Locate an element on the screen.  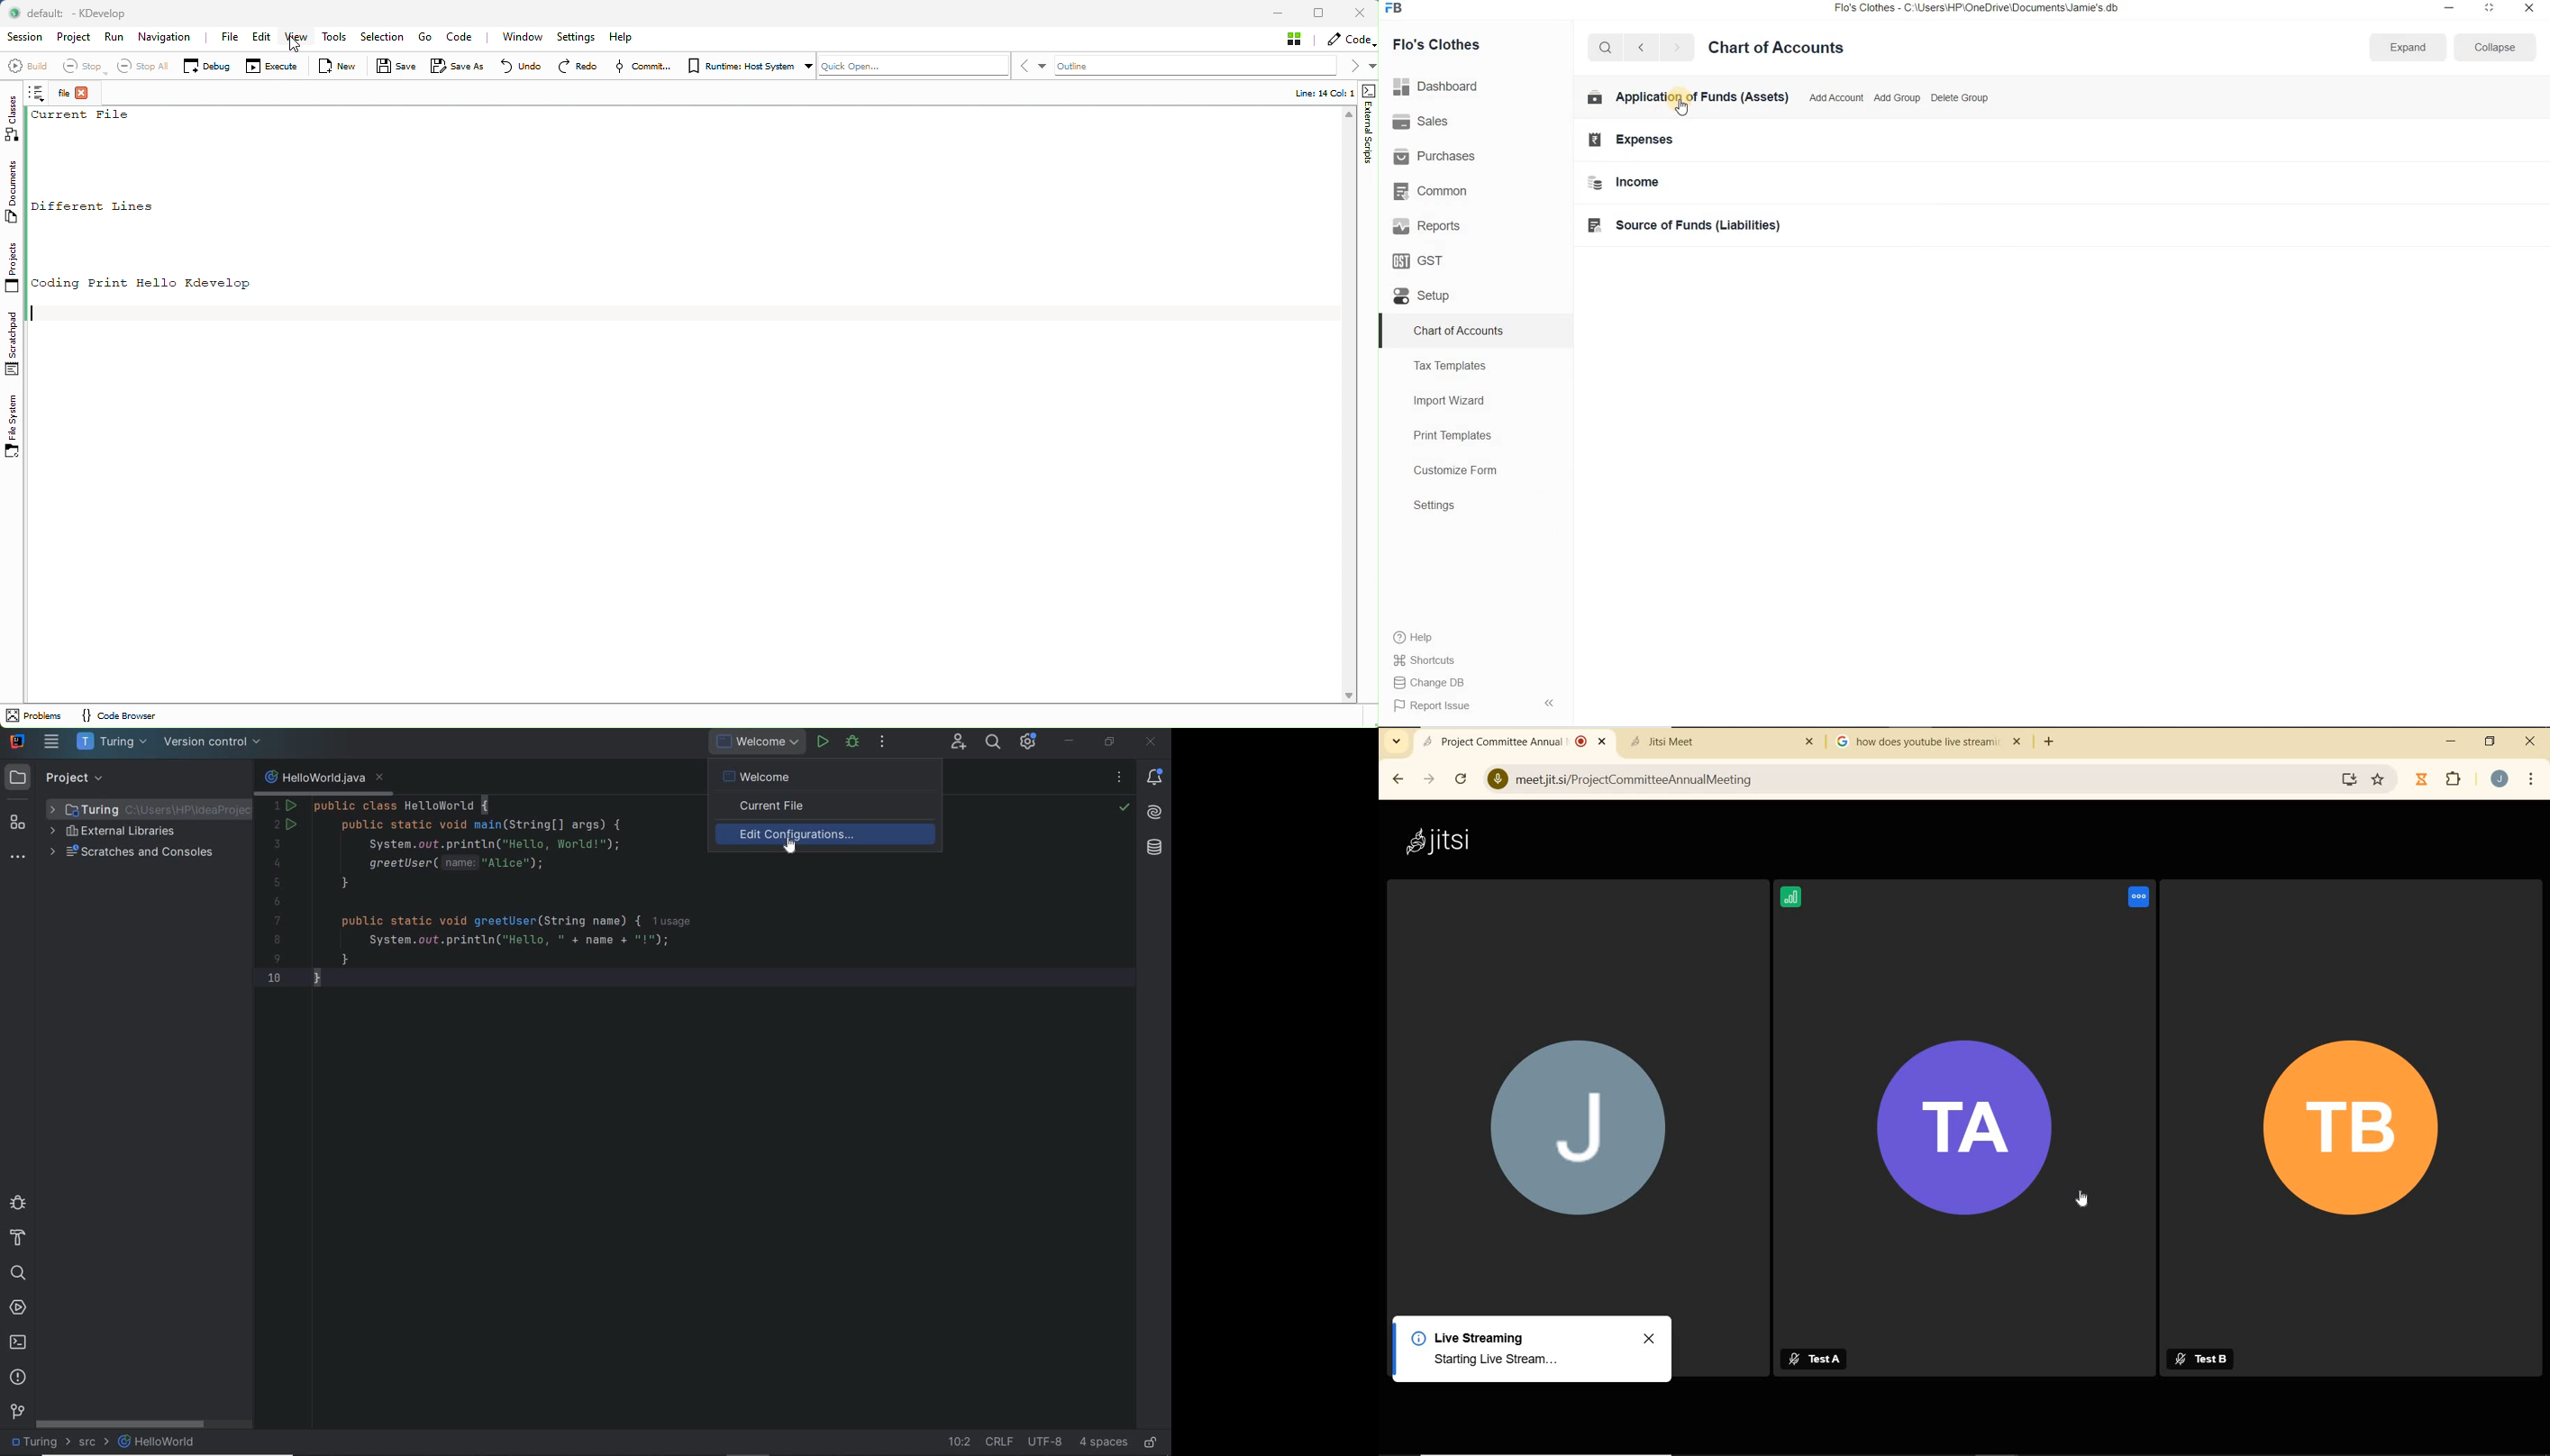
close is located at coordinates (2529, 7).